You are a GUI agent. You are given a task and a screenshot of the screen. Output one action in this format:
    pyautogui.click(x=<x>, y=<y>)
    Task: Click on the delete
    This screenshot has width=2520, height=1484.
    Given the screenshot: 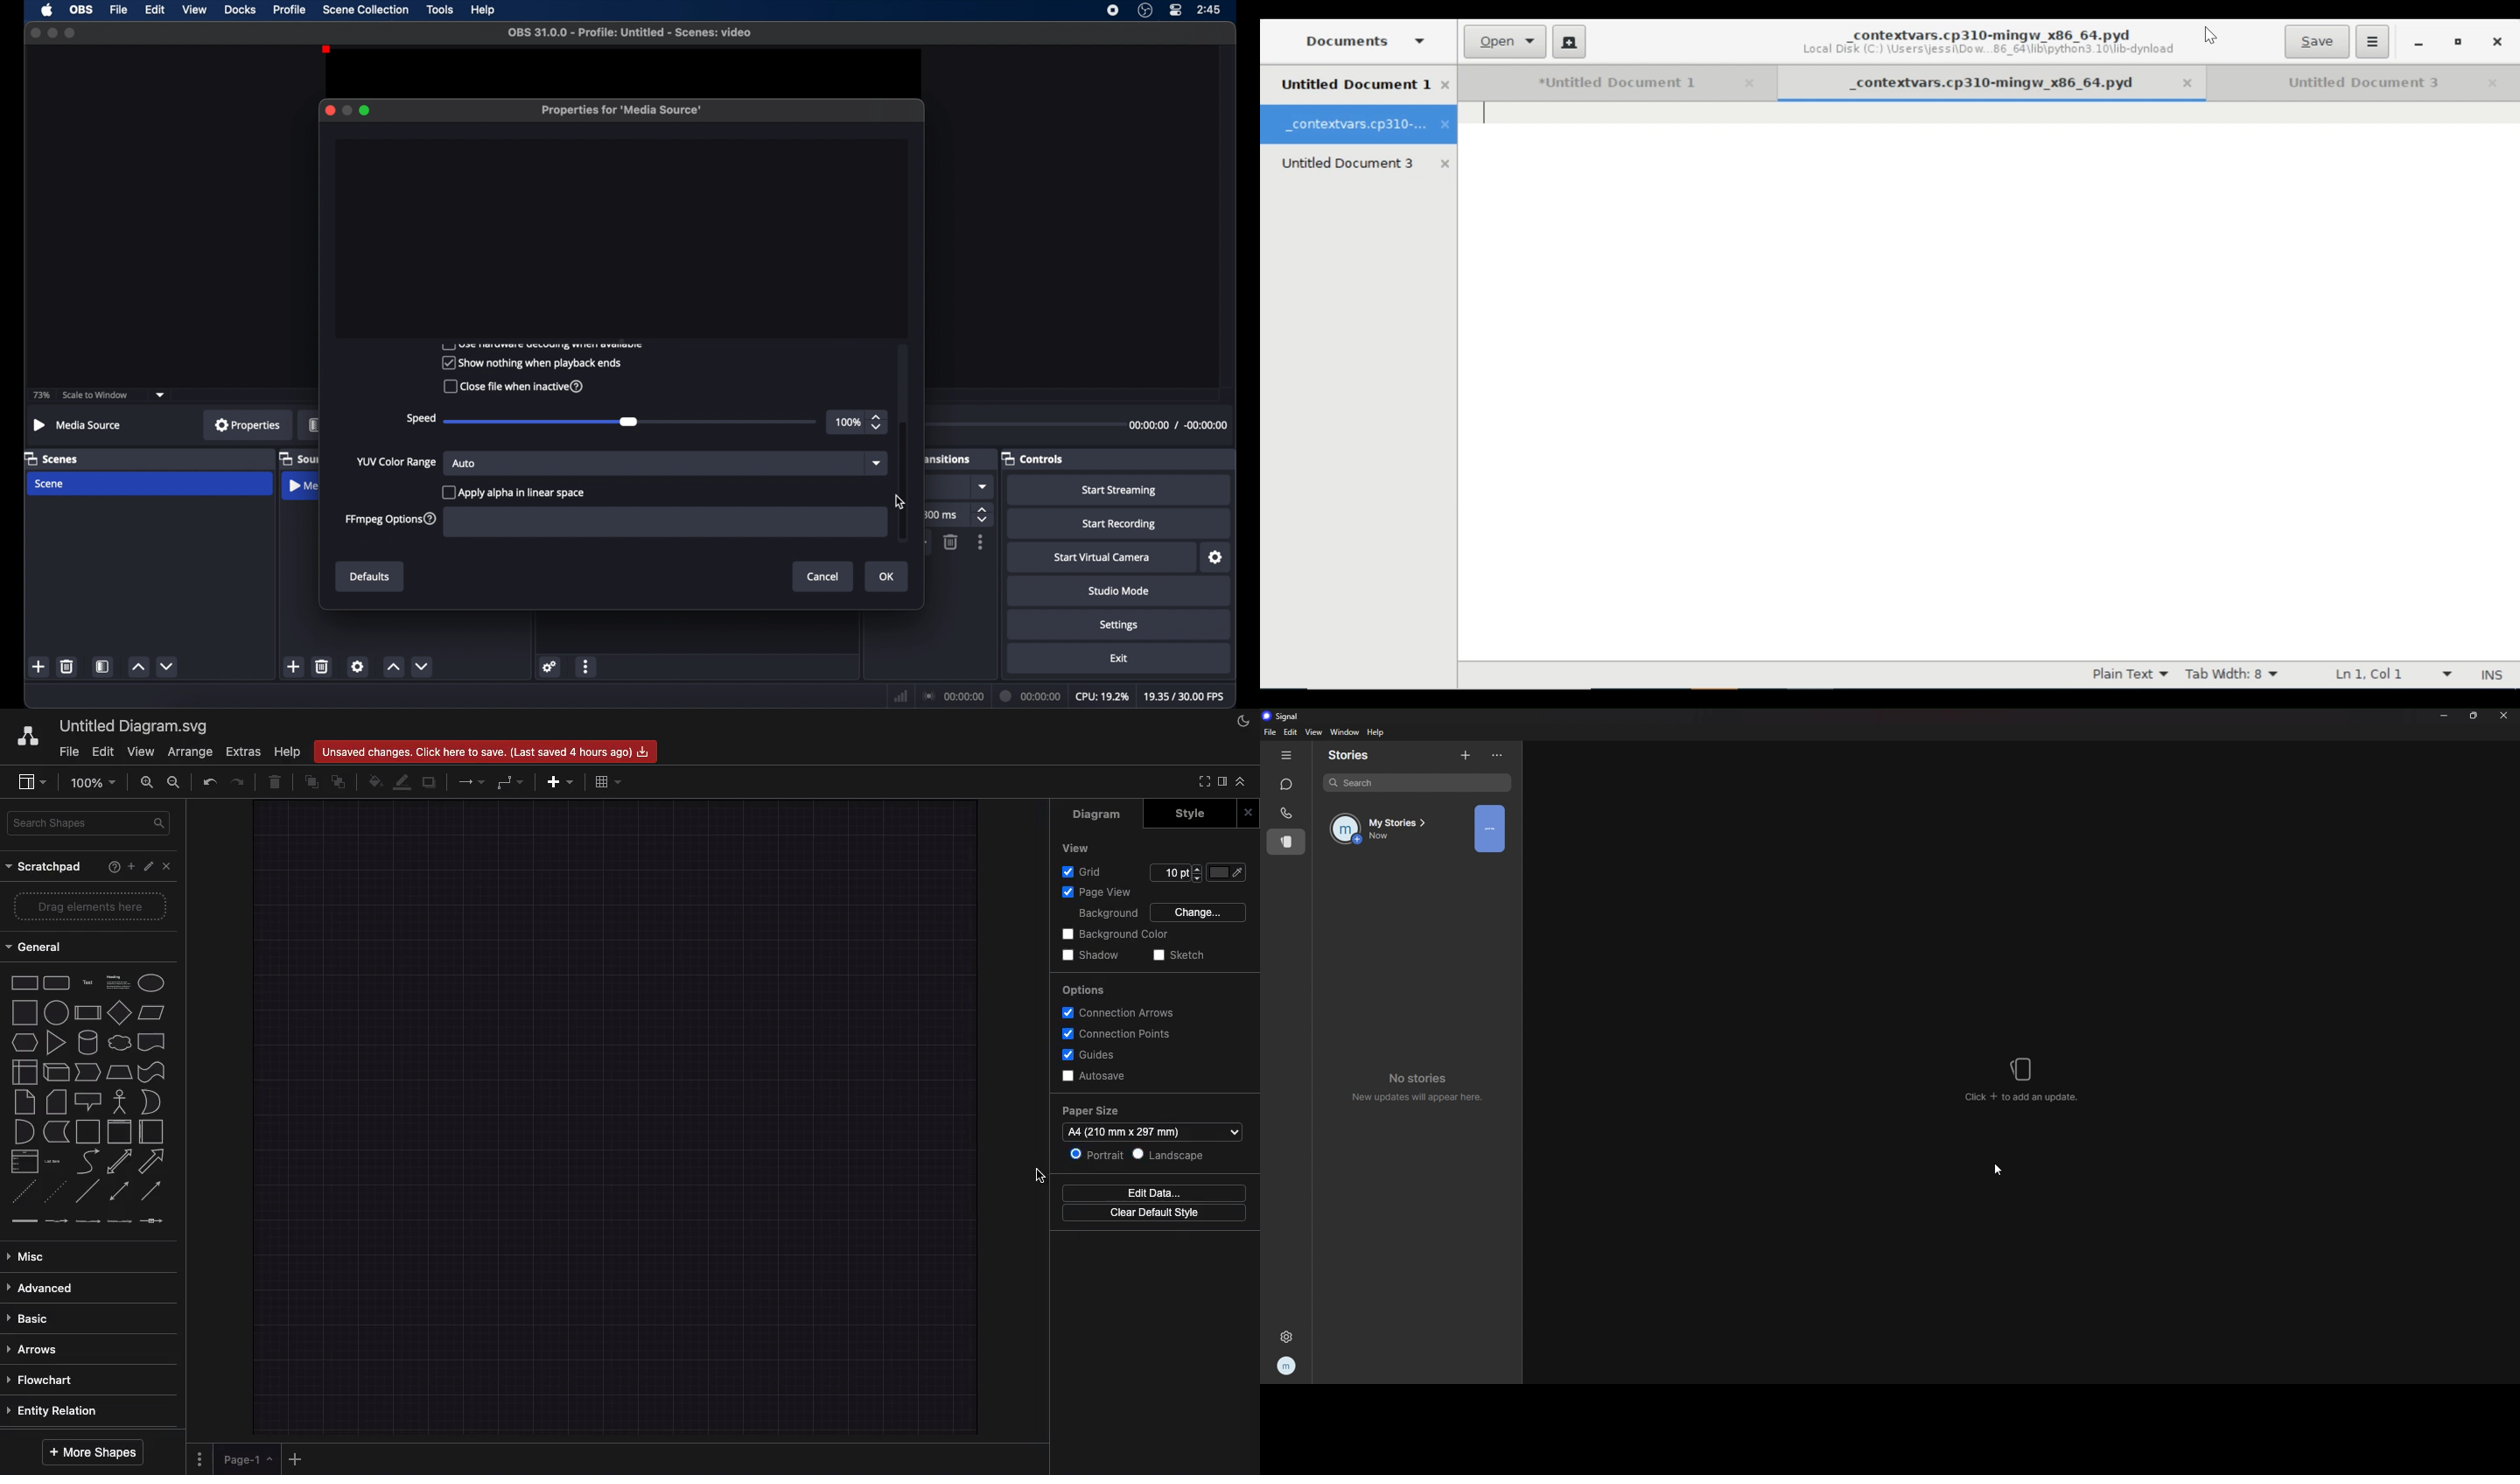 What is the action you would take?
    pyautogui.click(x=68, y=666)
    